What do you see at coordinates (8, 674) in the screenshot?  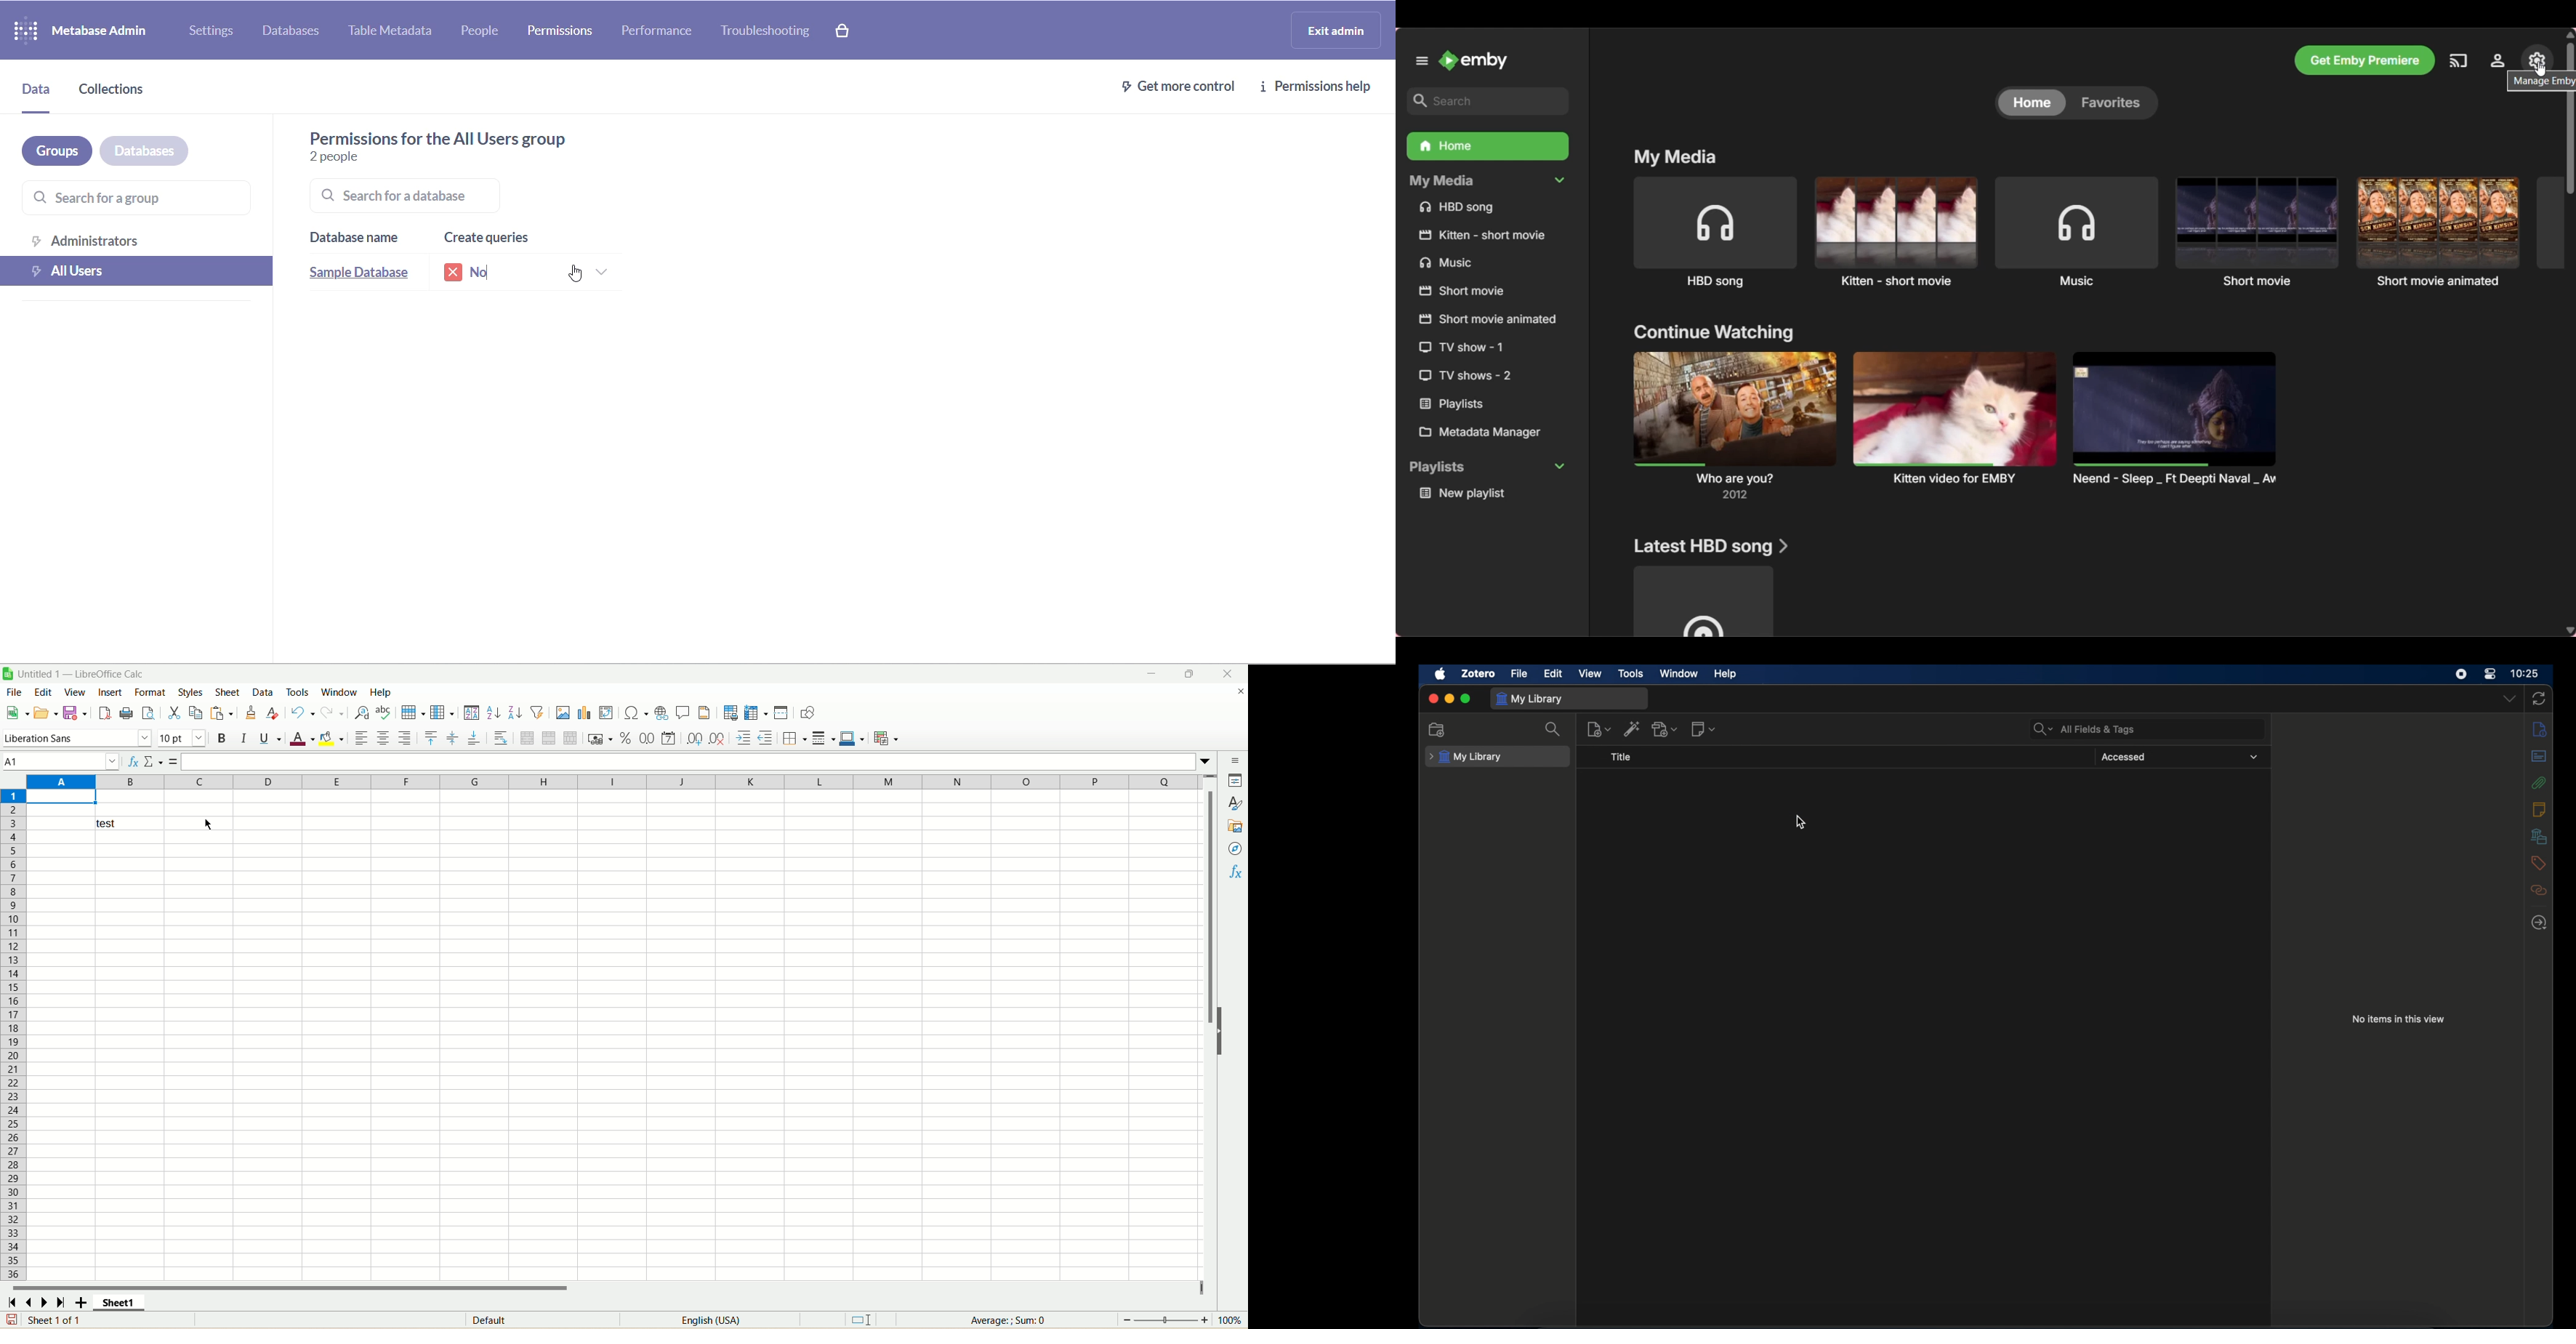 I see `Software logo` at bounding box center [8, 674].